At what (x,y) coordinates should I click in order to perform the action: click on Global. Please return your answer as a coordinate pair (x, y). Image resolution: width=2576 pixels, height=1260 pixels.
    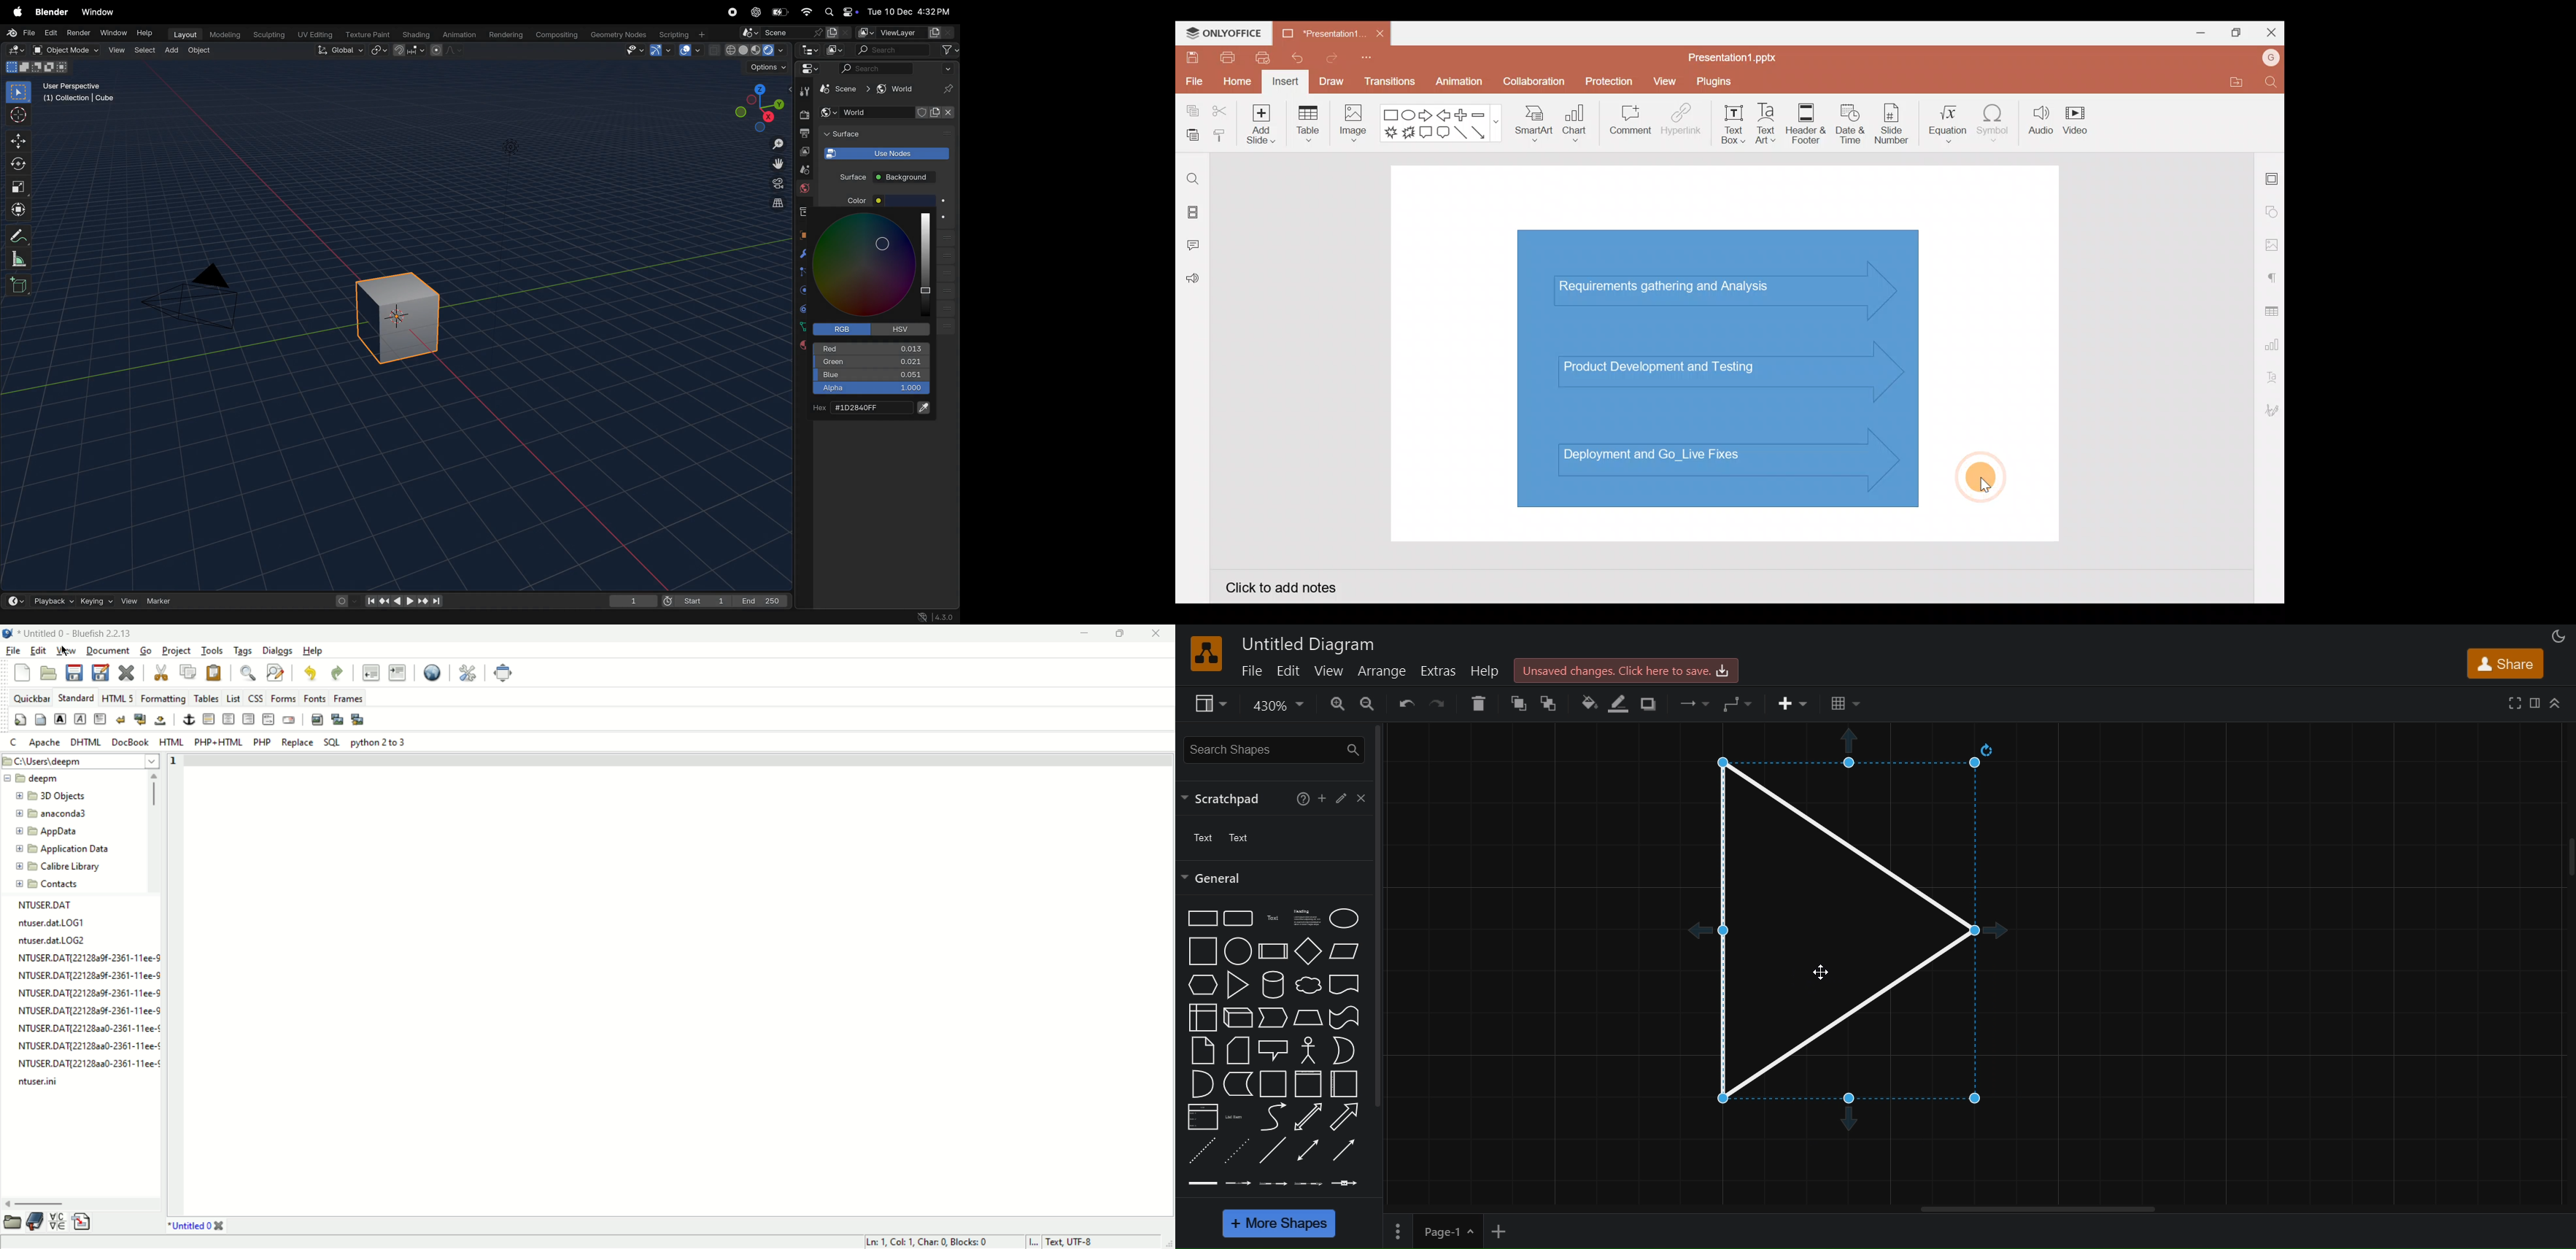
    Looking at the image, I should click on (340, 51).